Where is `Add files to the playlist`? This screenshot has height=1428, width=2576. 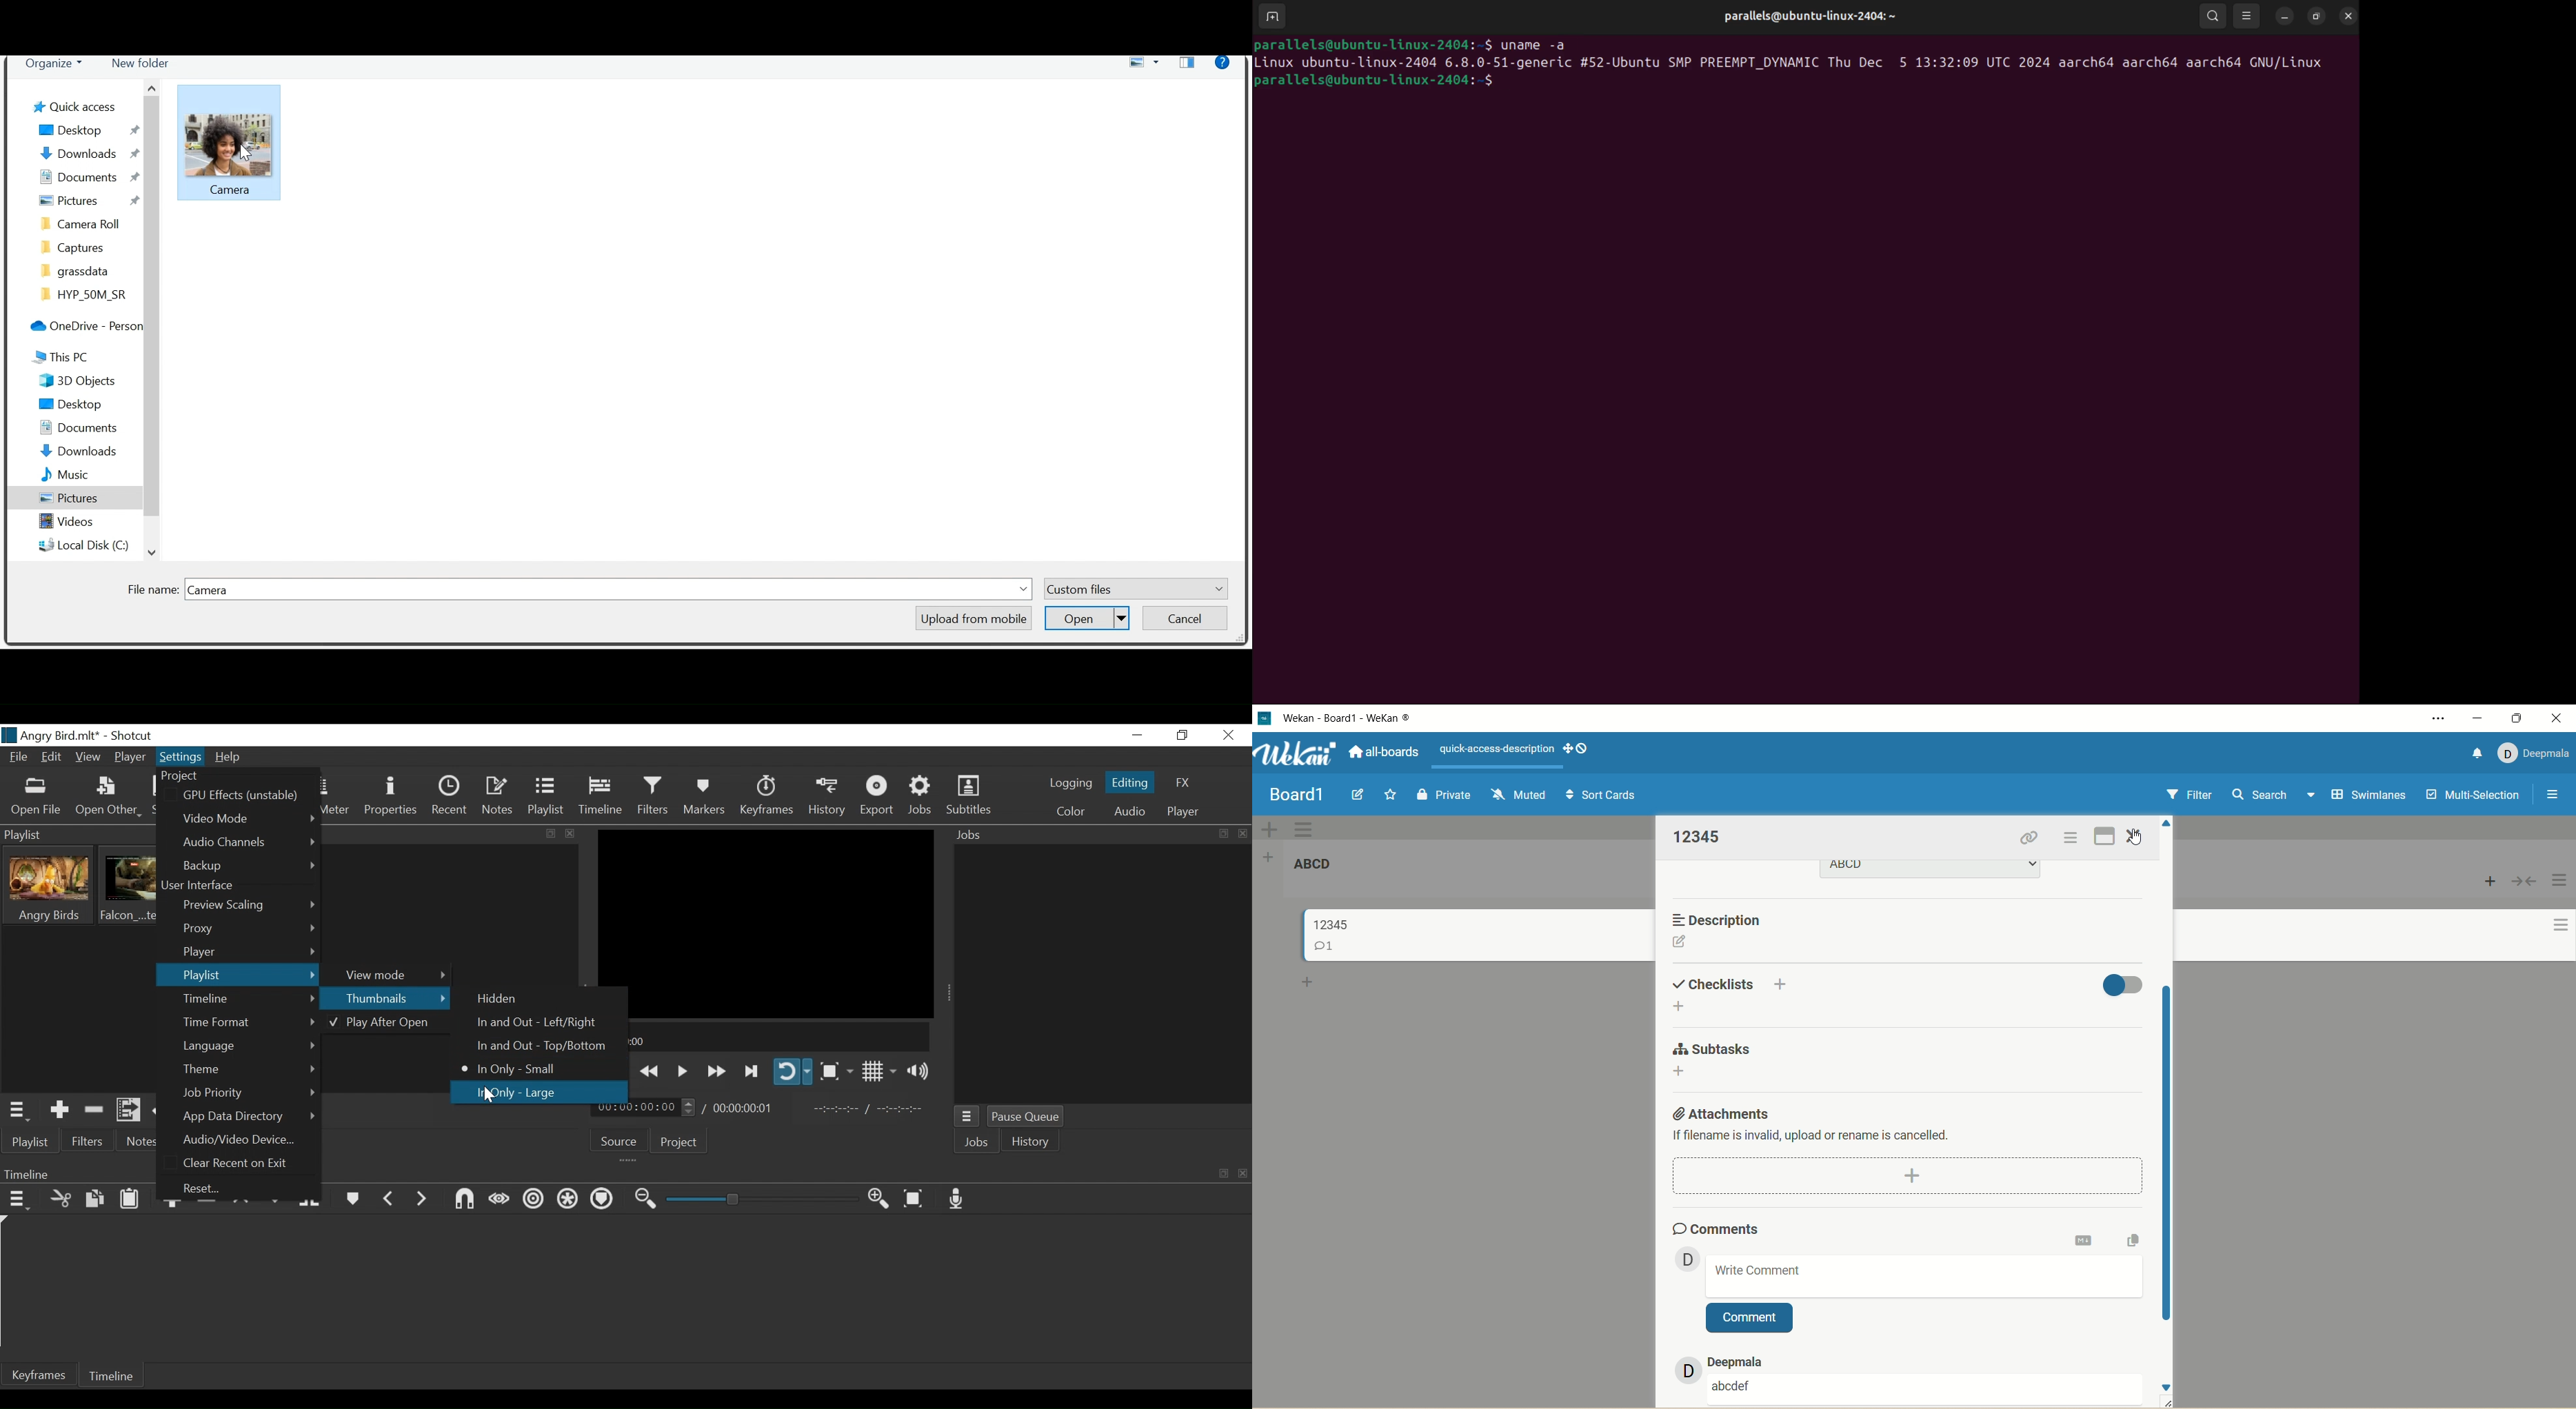
Add files to the playlist is located at coordinates (129, 1110).